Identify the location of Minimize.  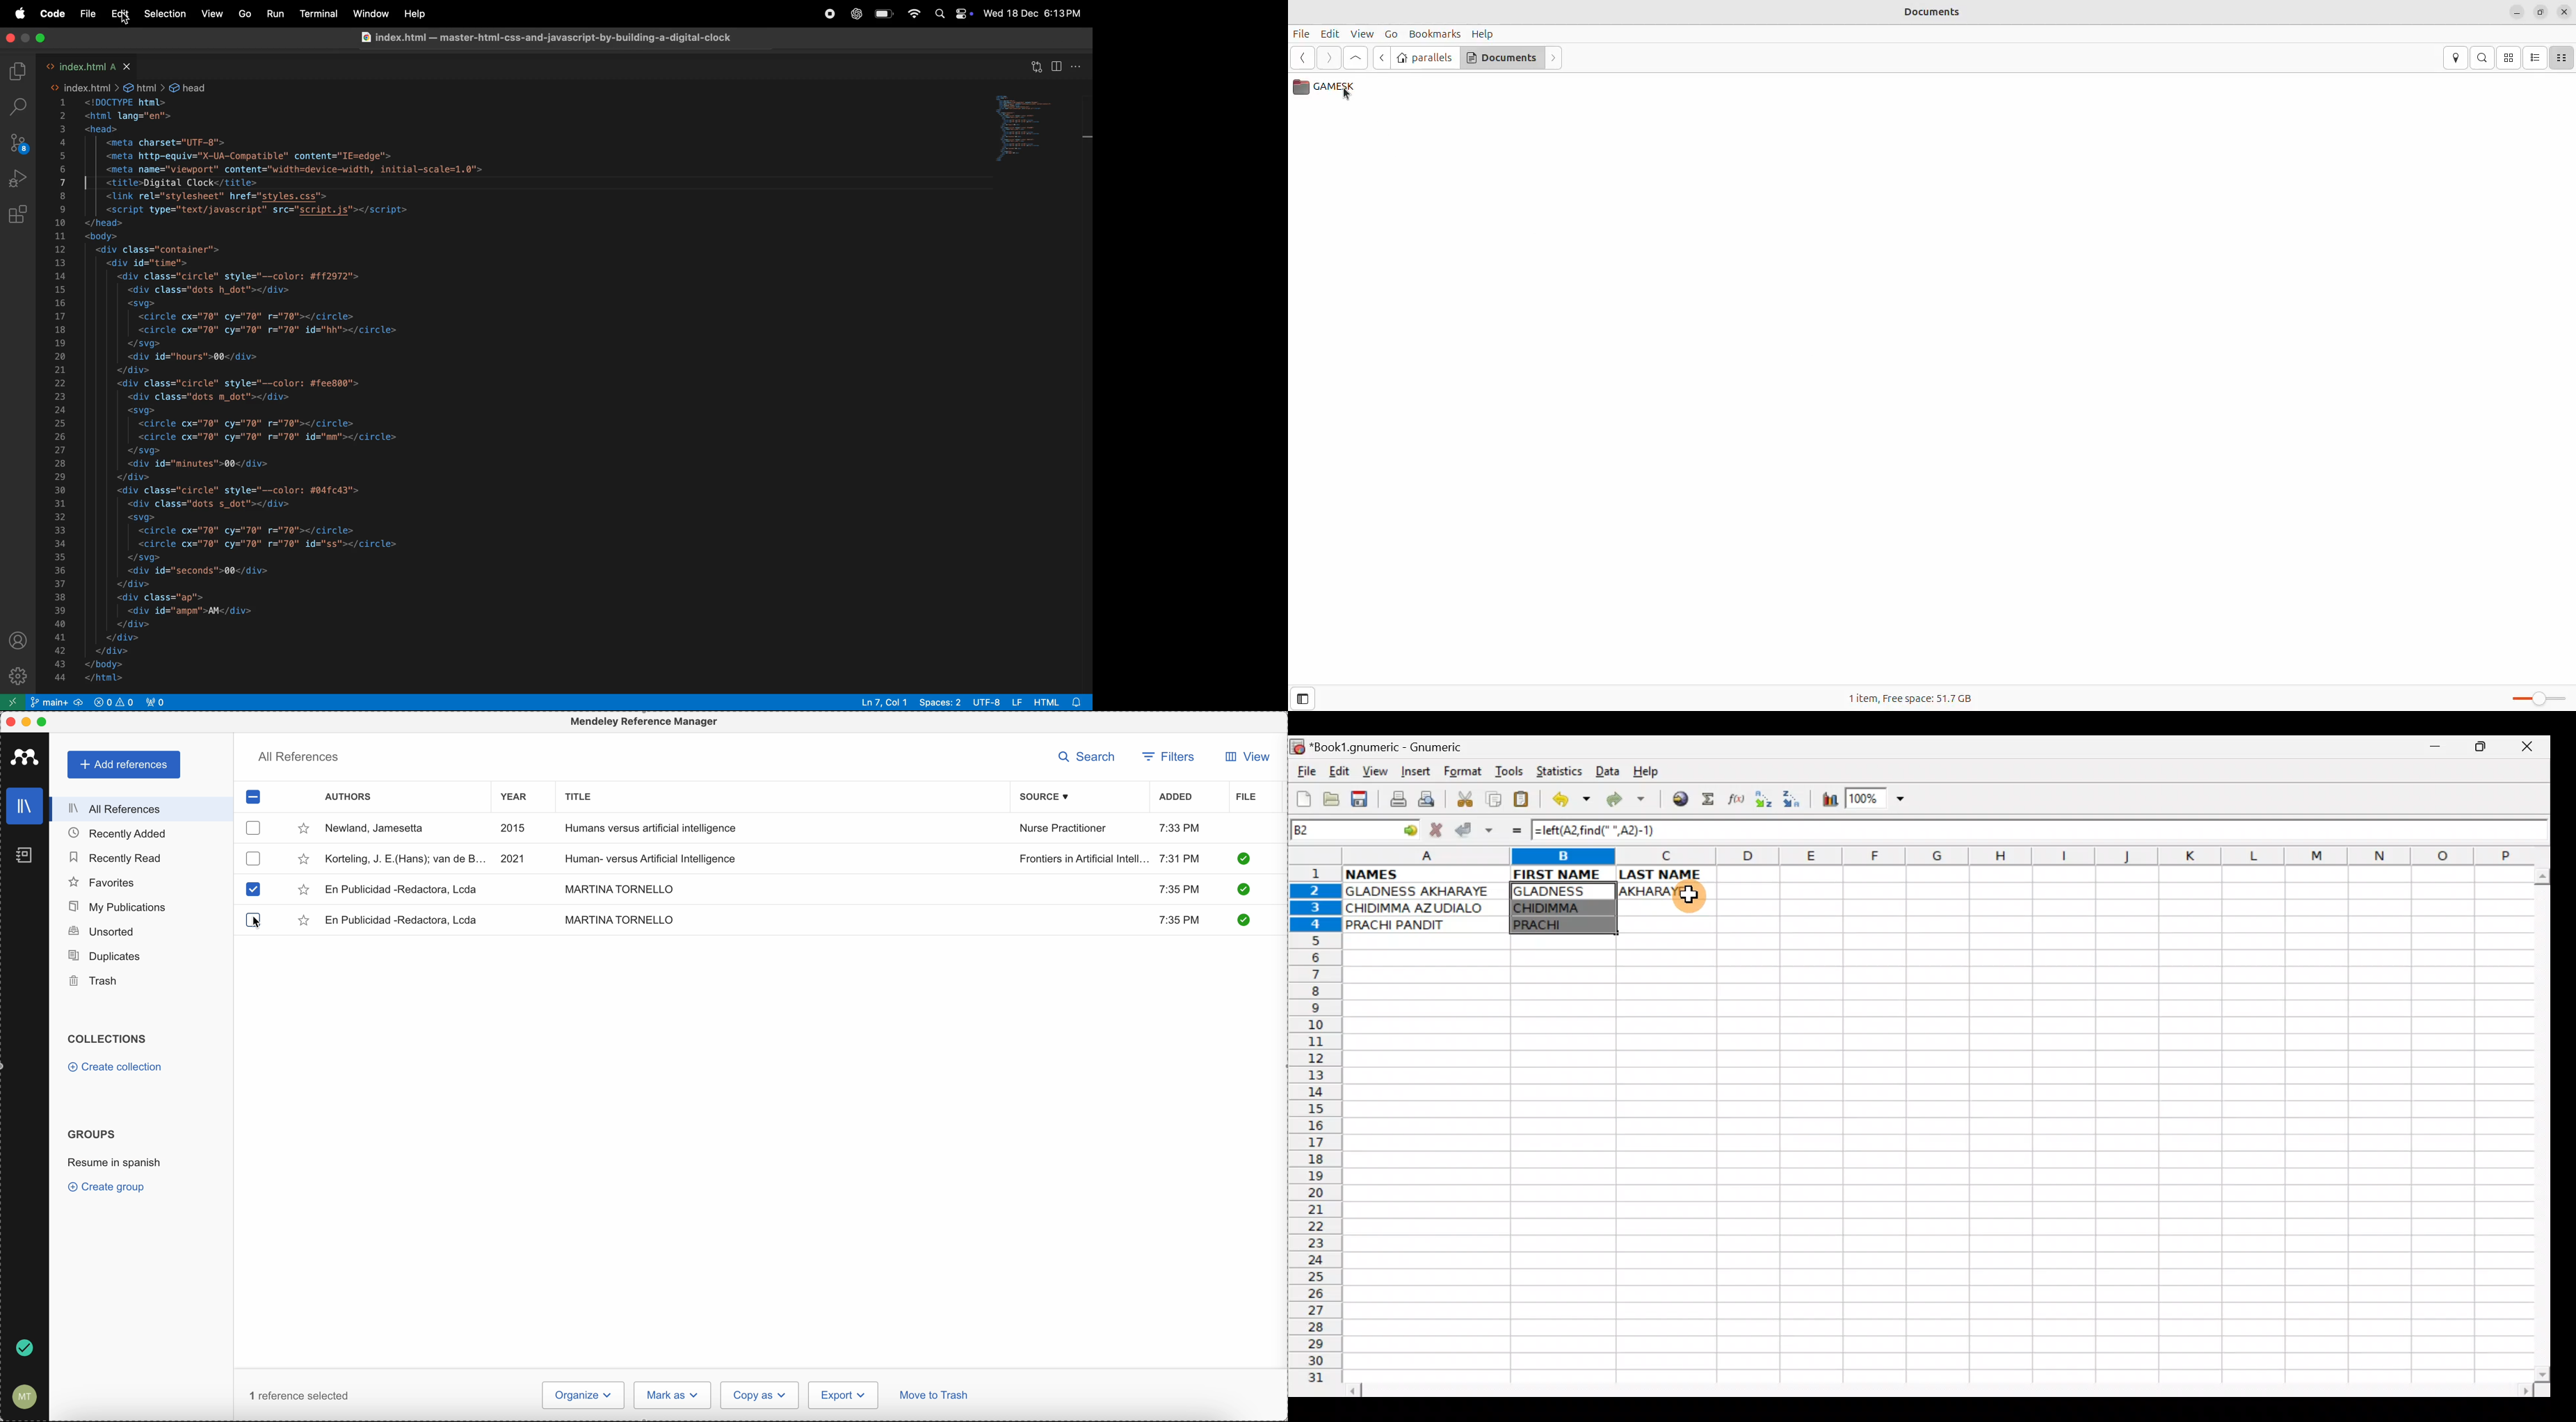
(2432, 750).